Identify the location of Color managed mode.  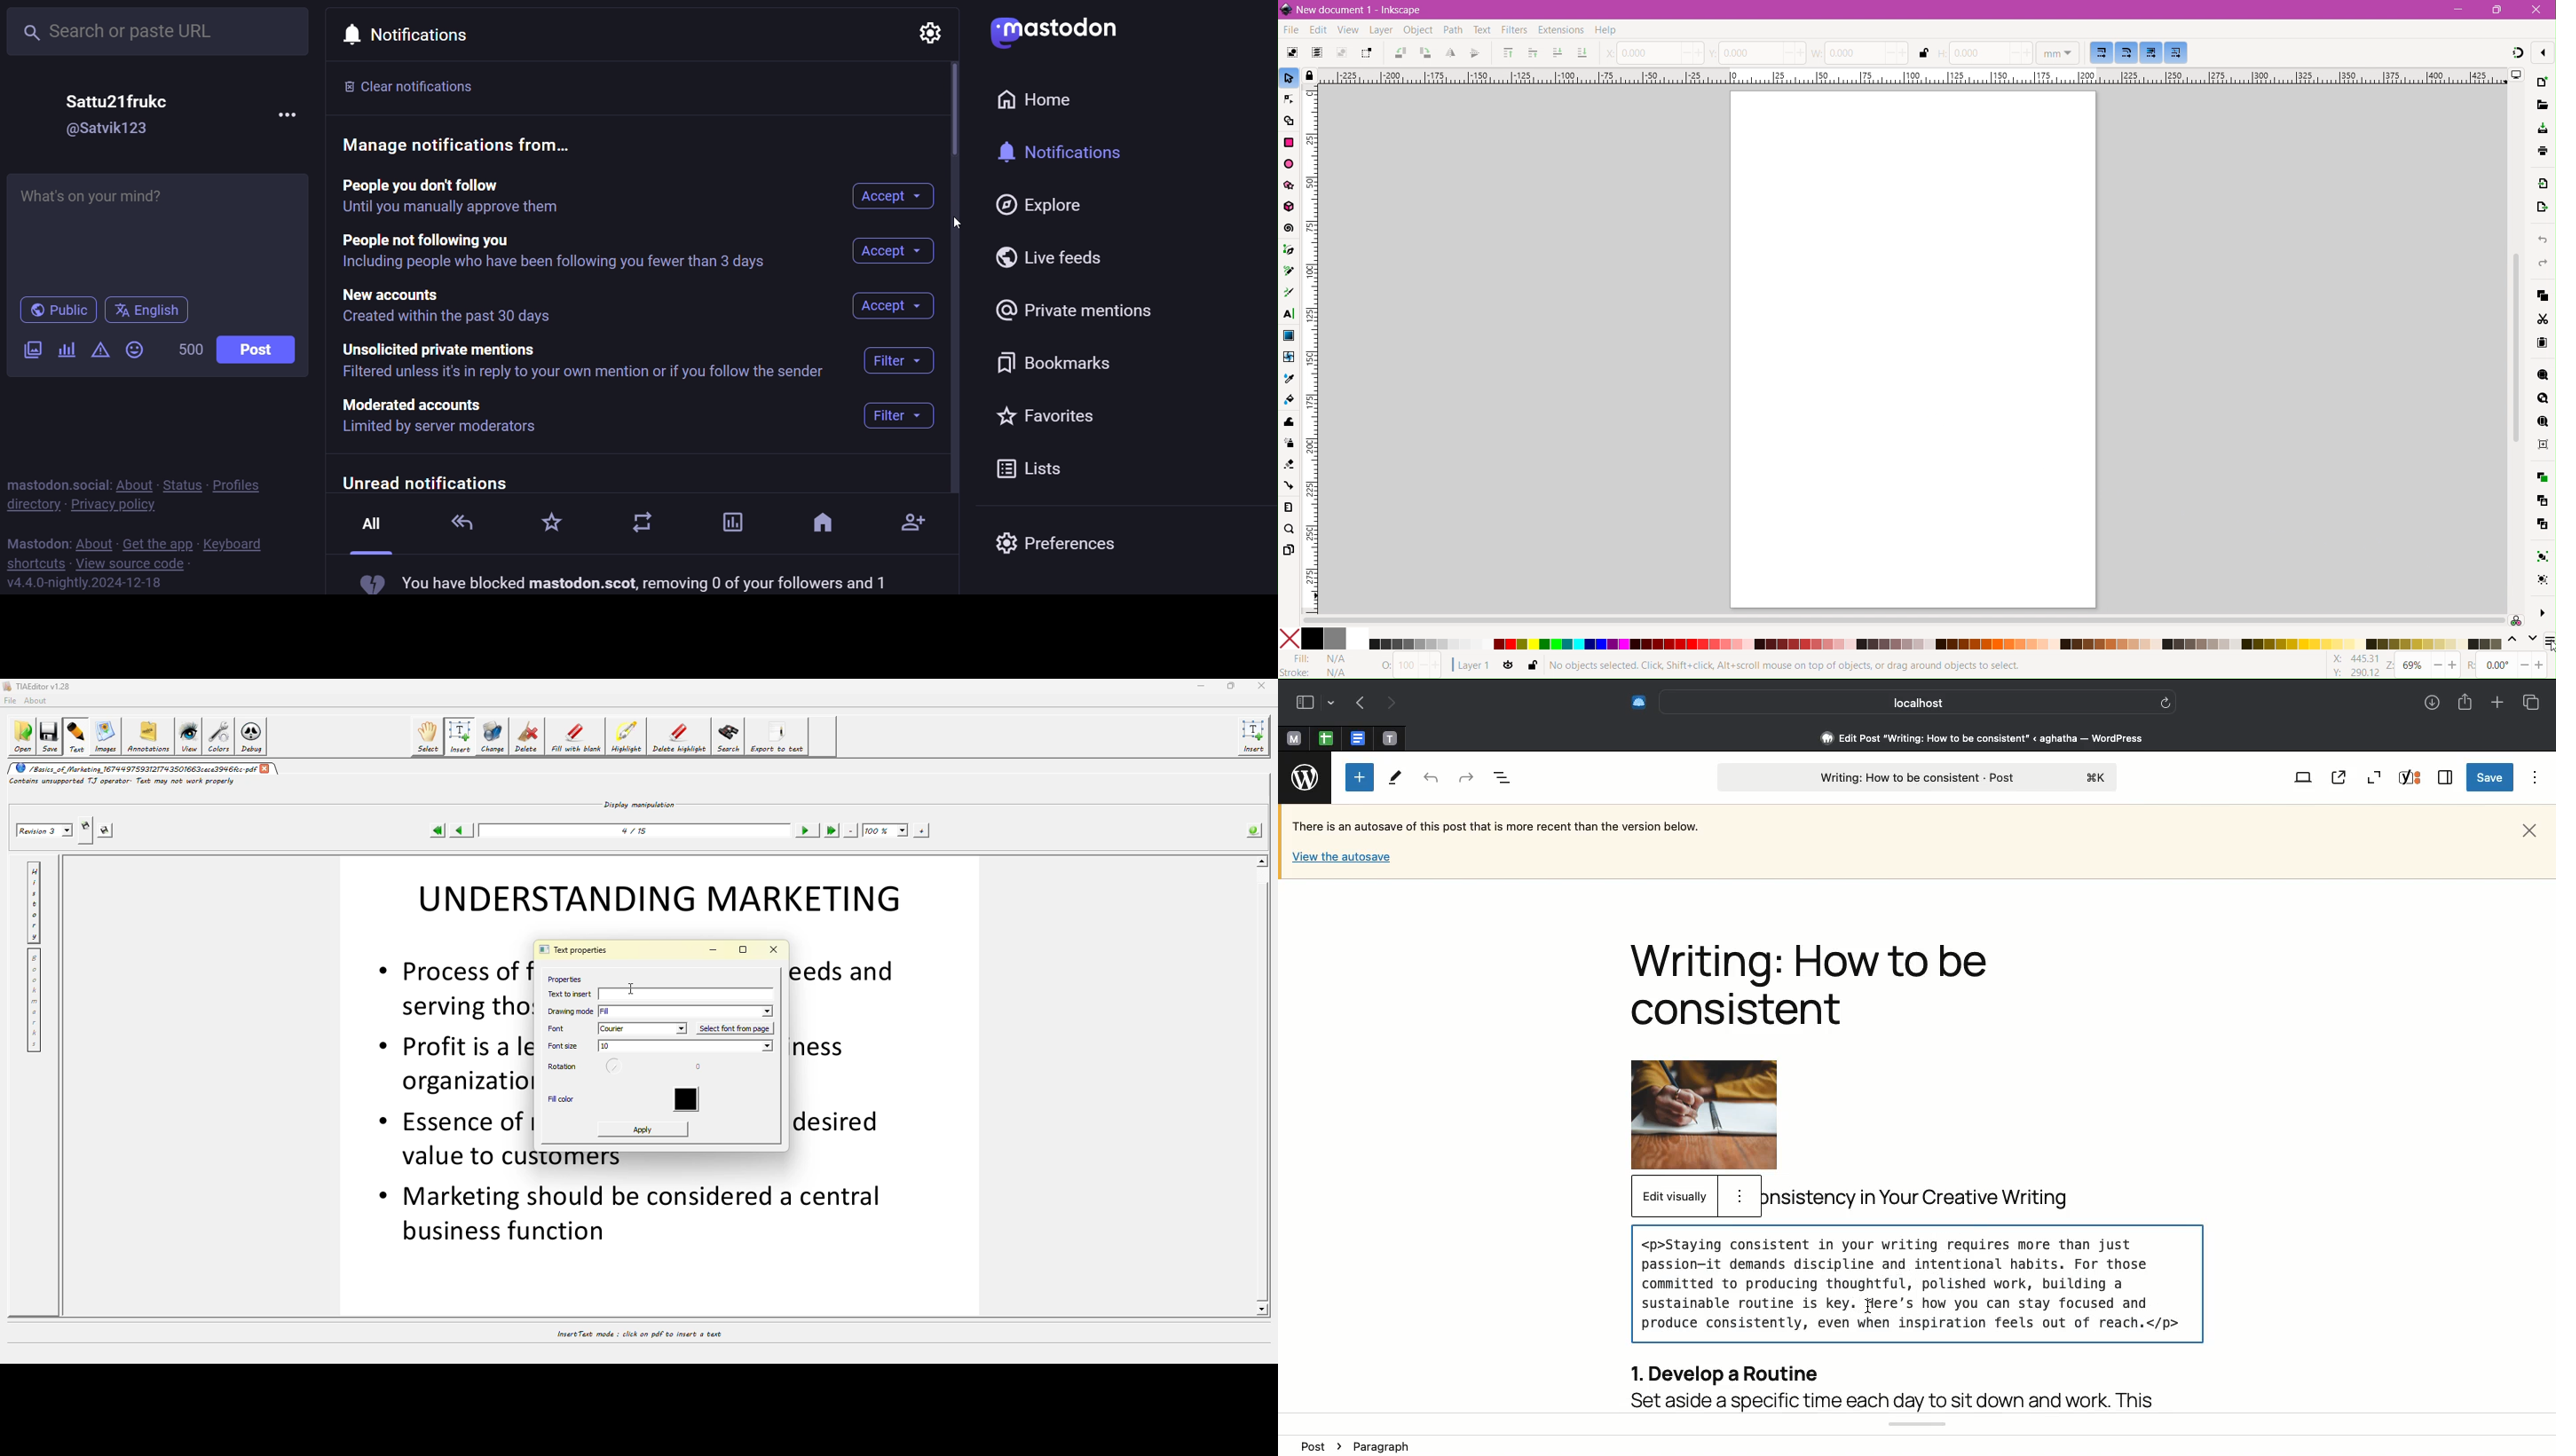
(2516, 622).